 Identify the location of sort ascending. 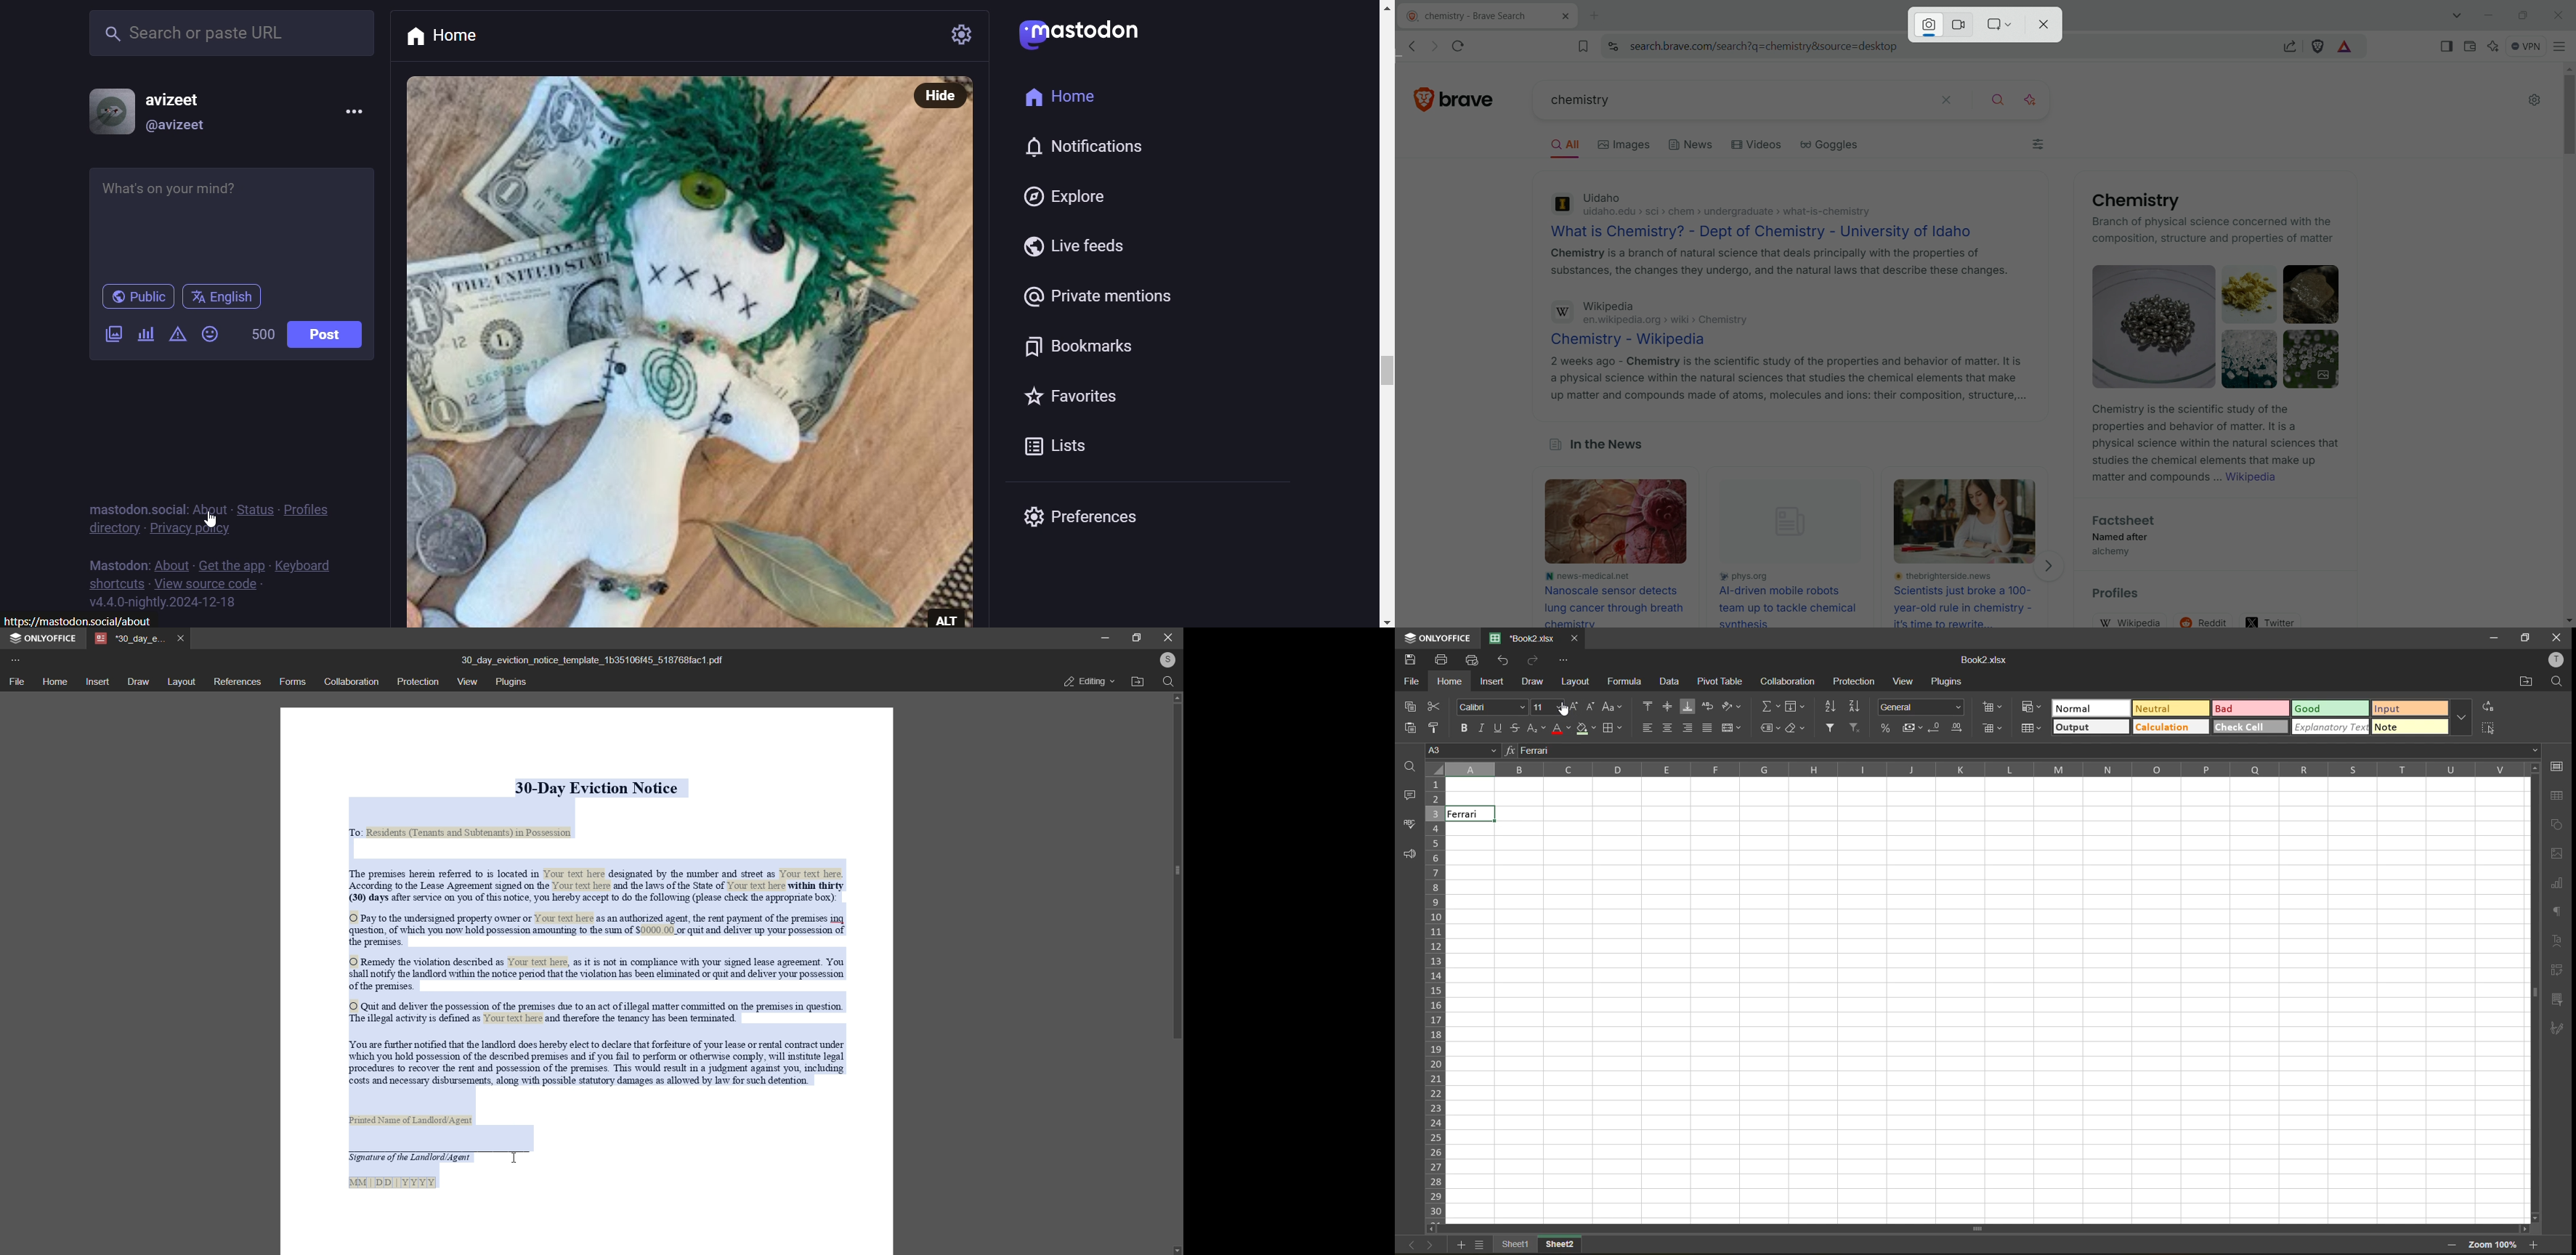
(1832, 708).